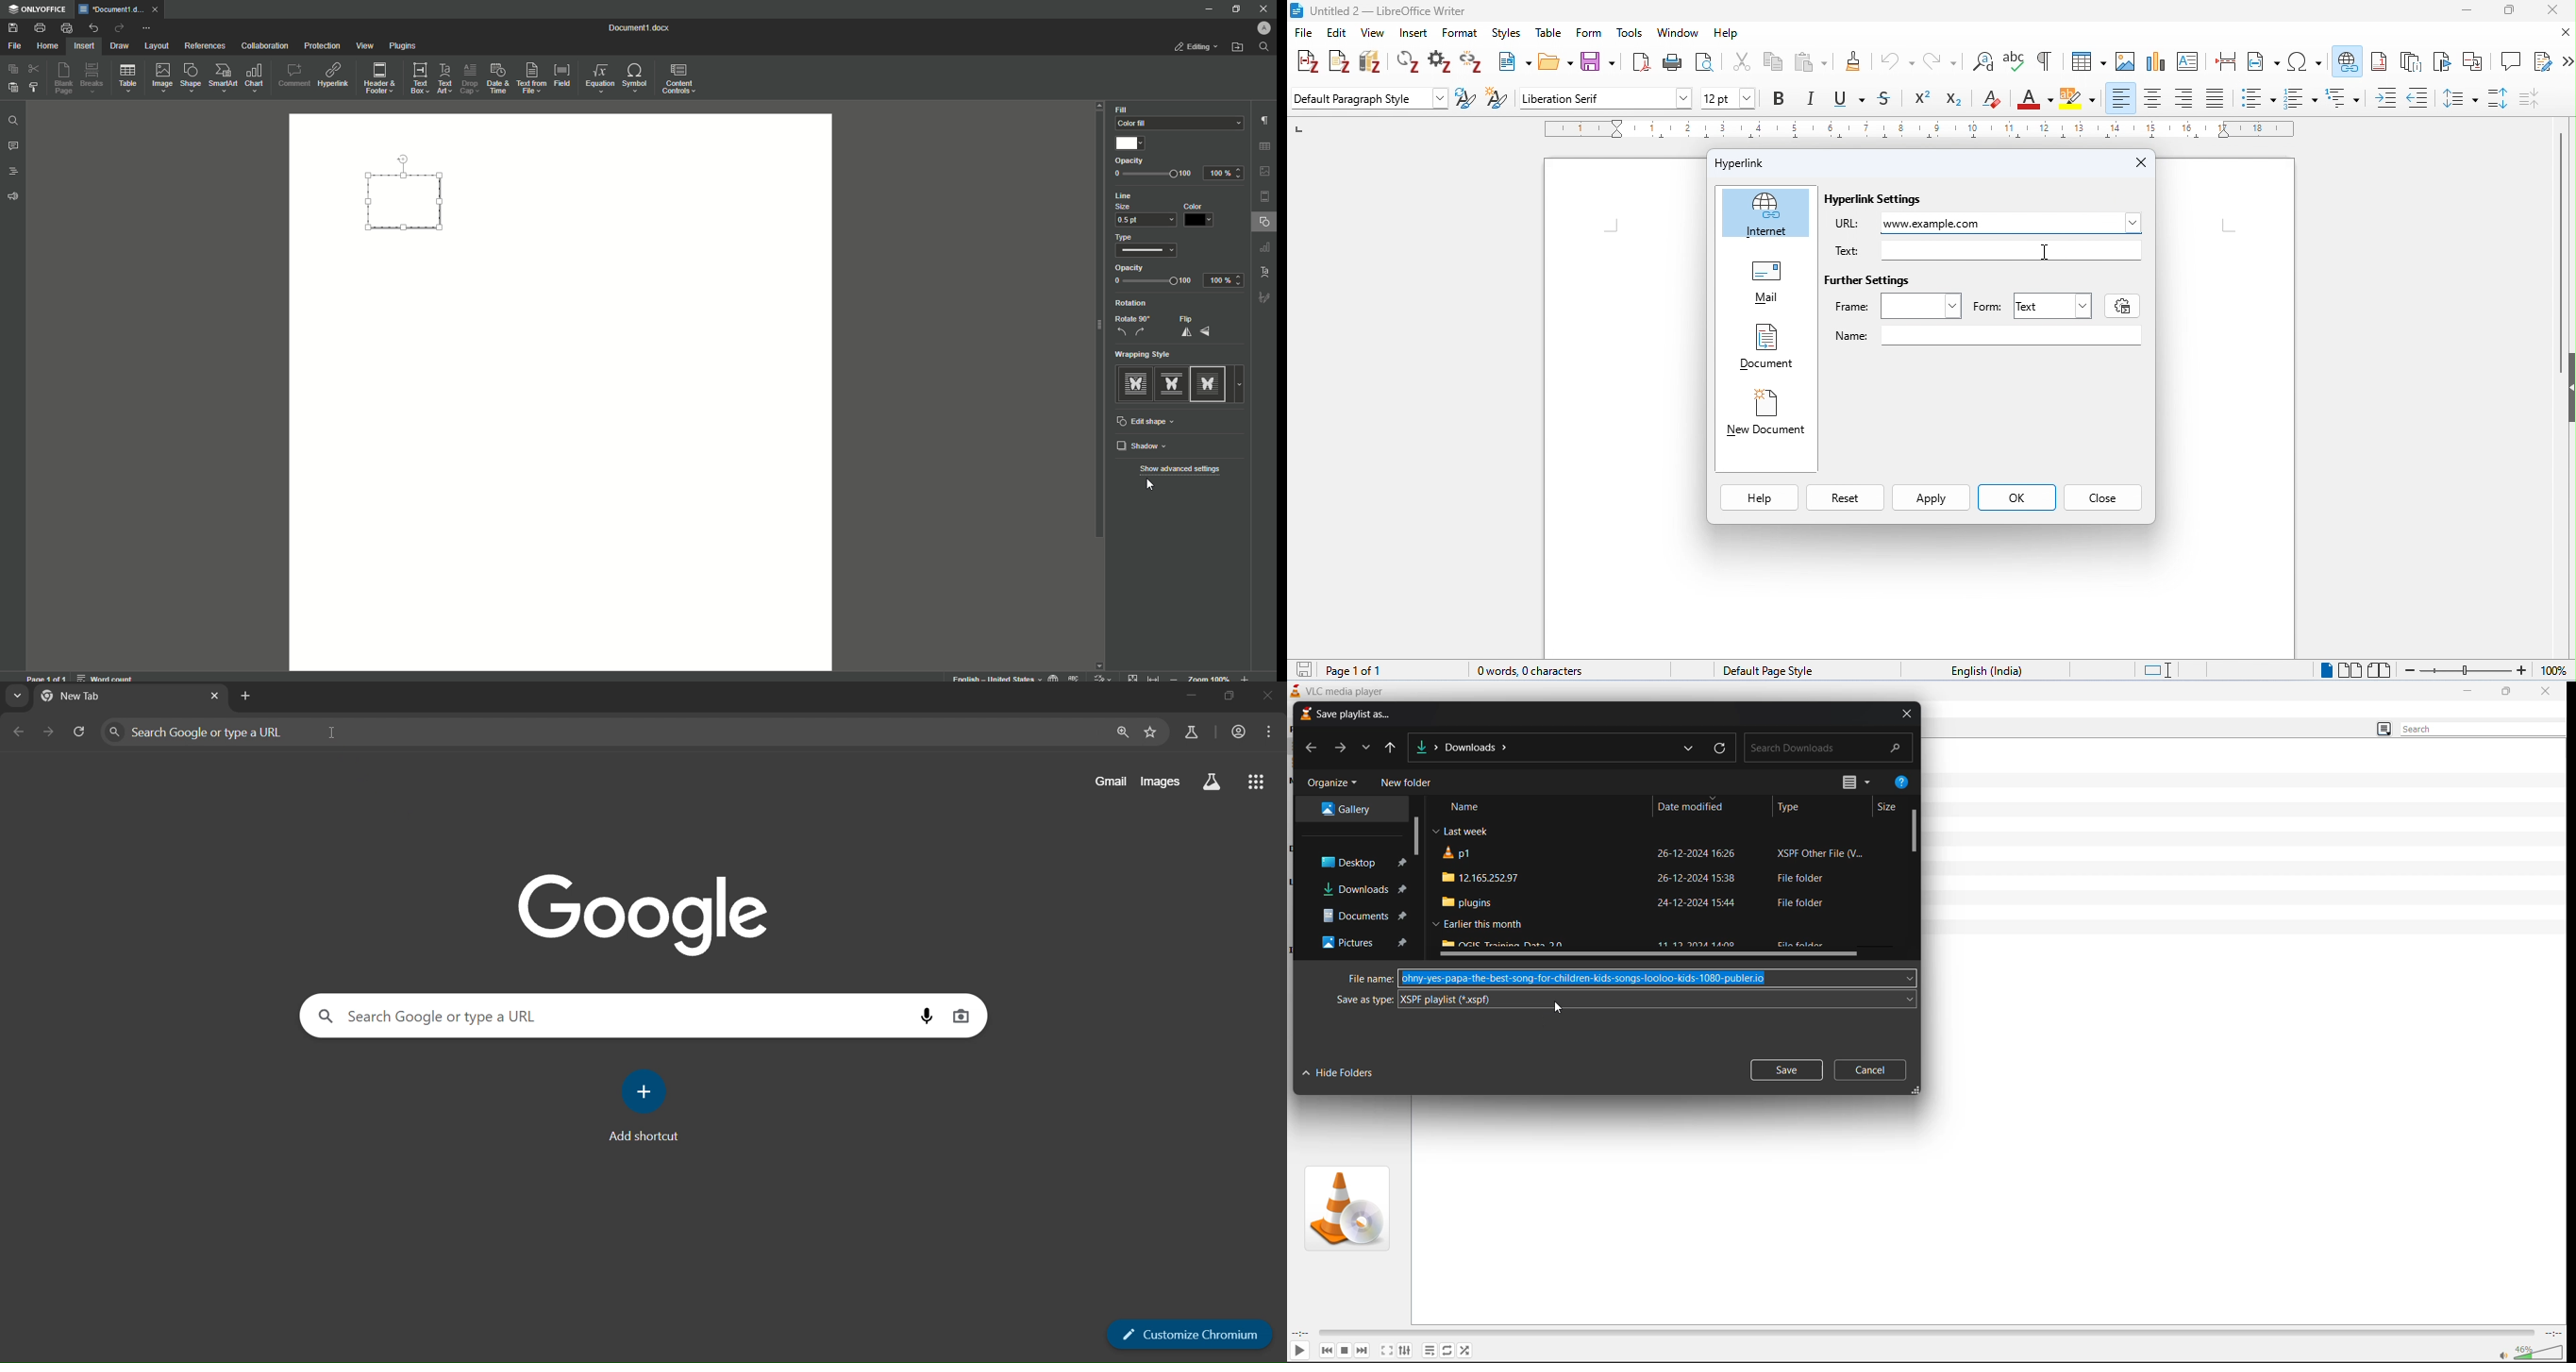 The image size is (2576, 1372). Describe the element at coordinates (2345, 99) in the screenshot. I see `multilevel list` at that location.